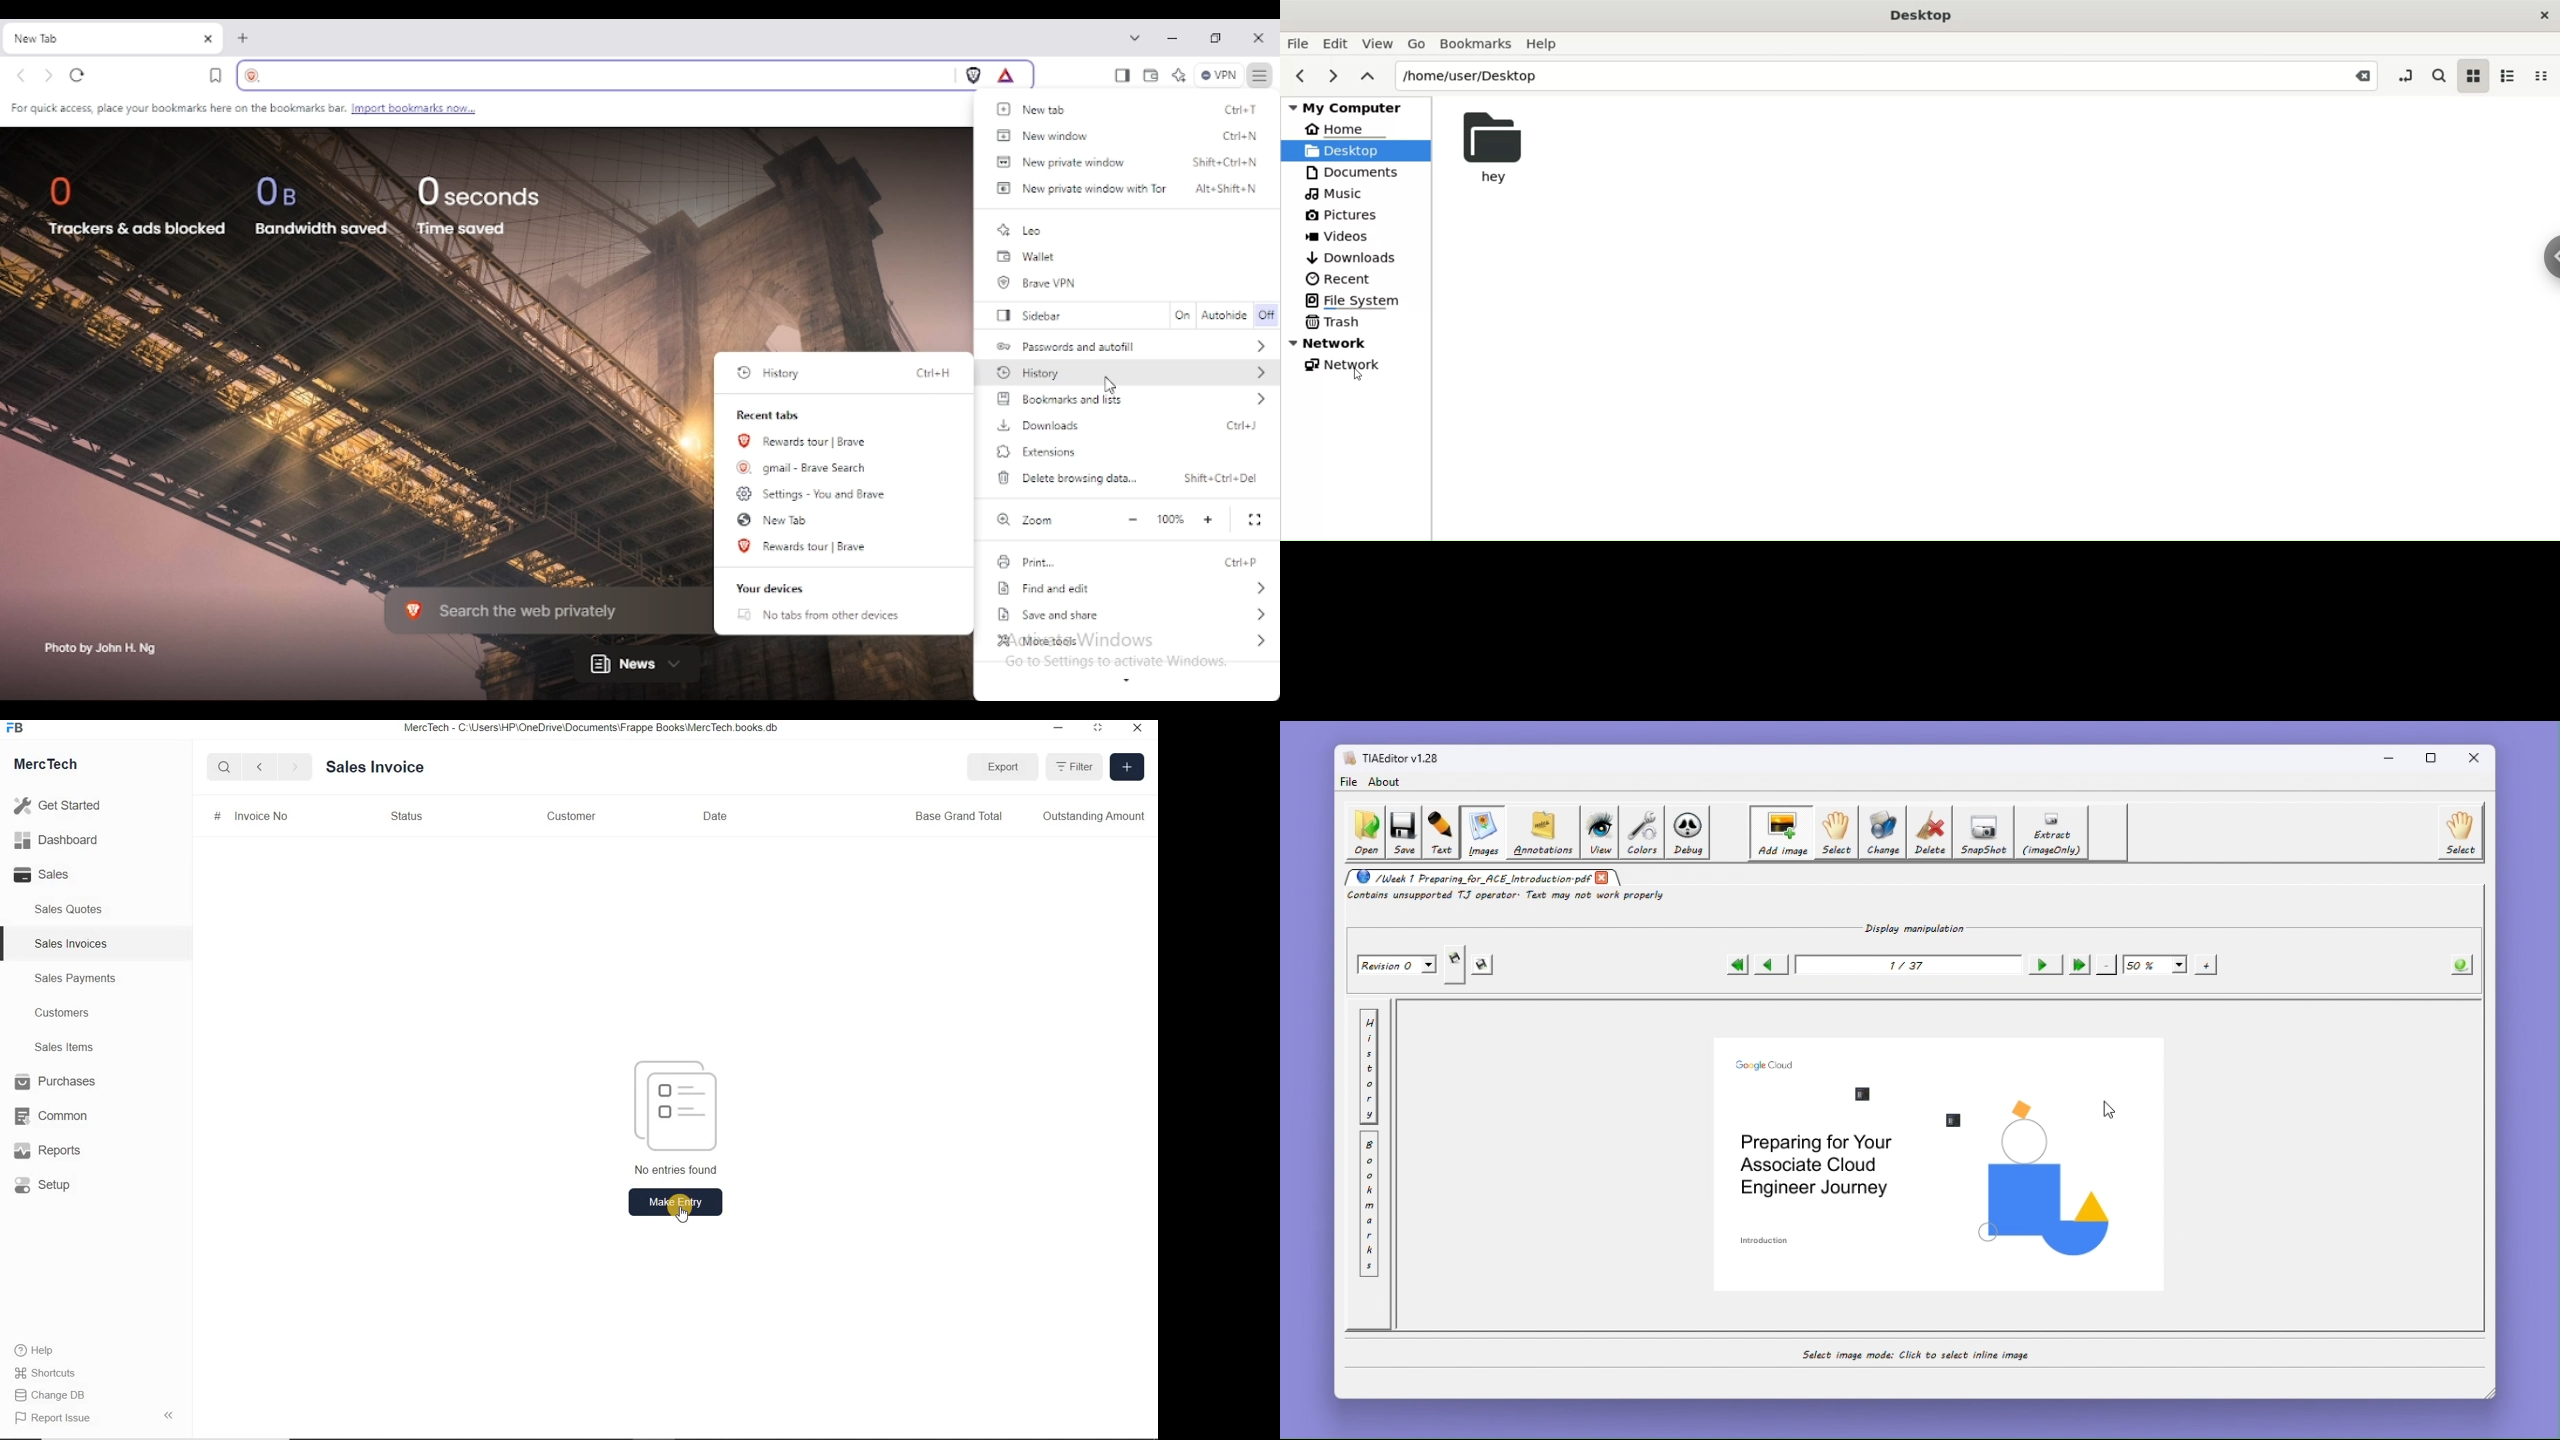 This screenshot has width=2576, height=1456. I want to click on # Invoice No, so click(252, 815).